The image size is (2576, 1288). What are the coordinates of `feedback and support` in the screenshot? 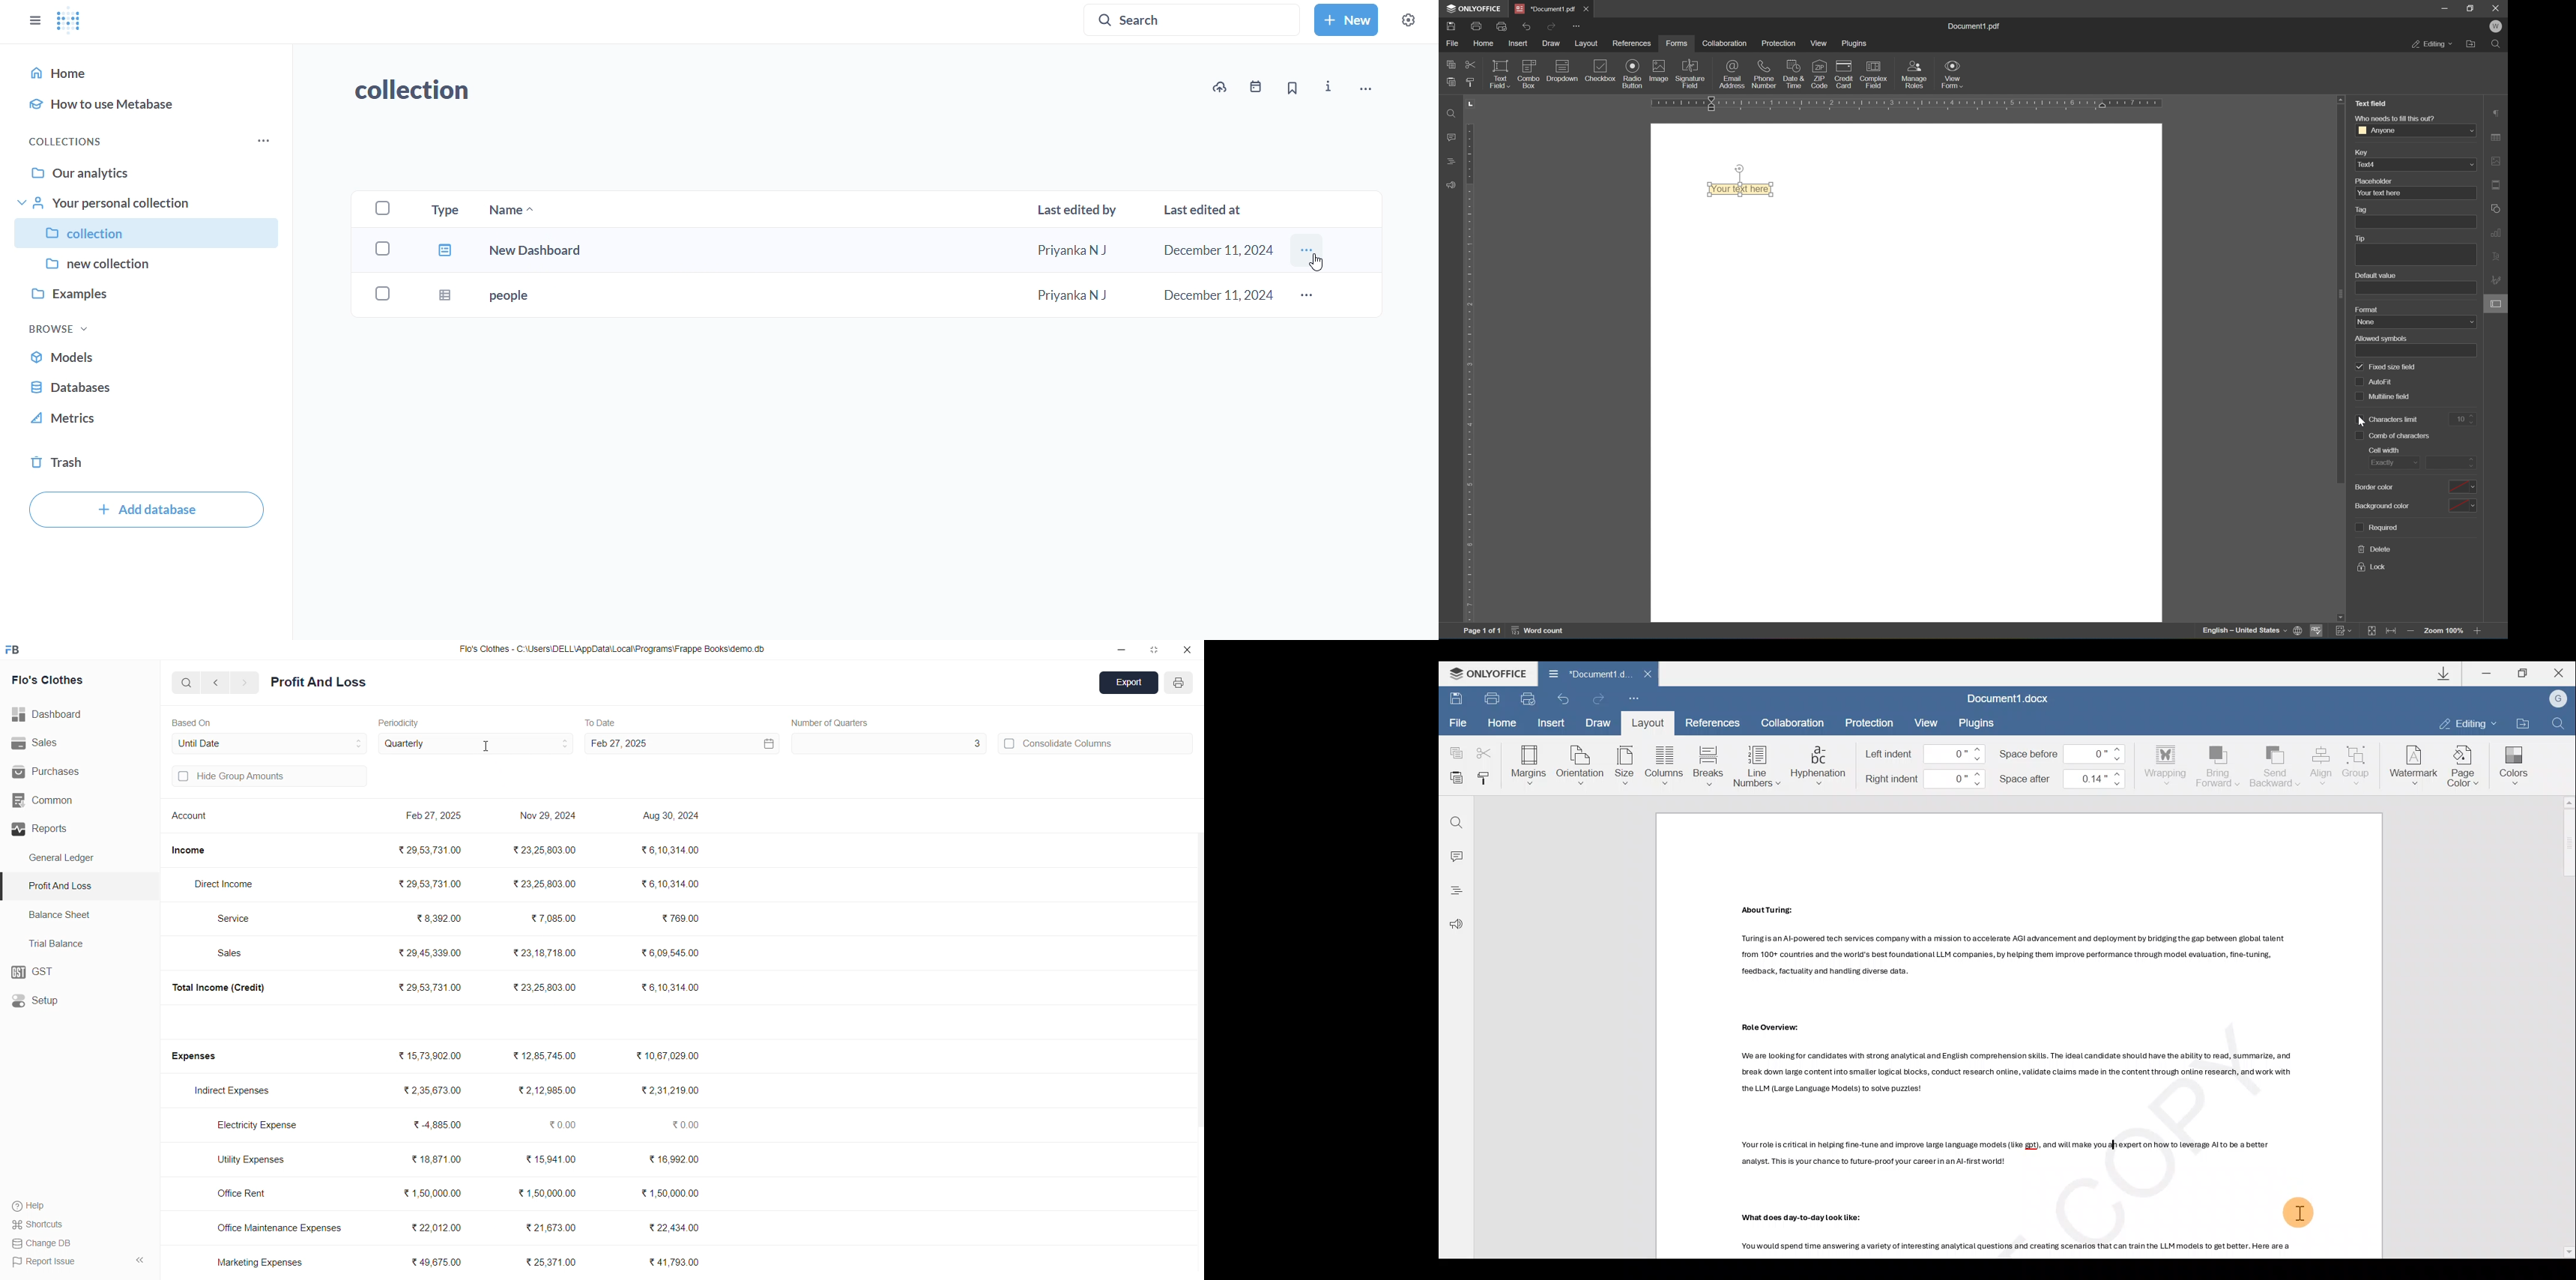 It's located at (1452, 186).